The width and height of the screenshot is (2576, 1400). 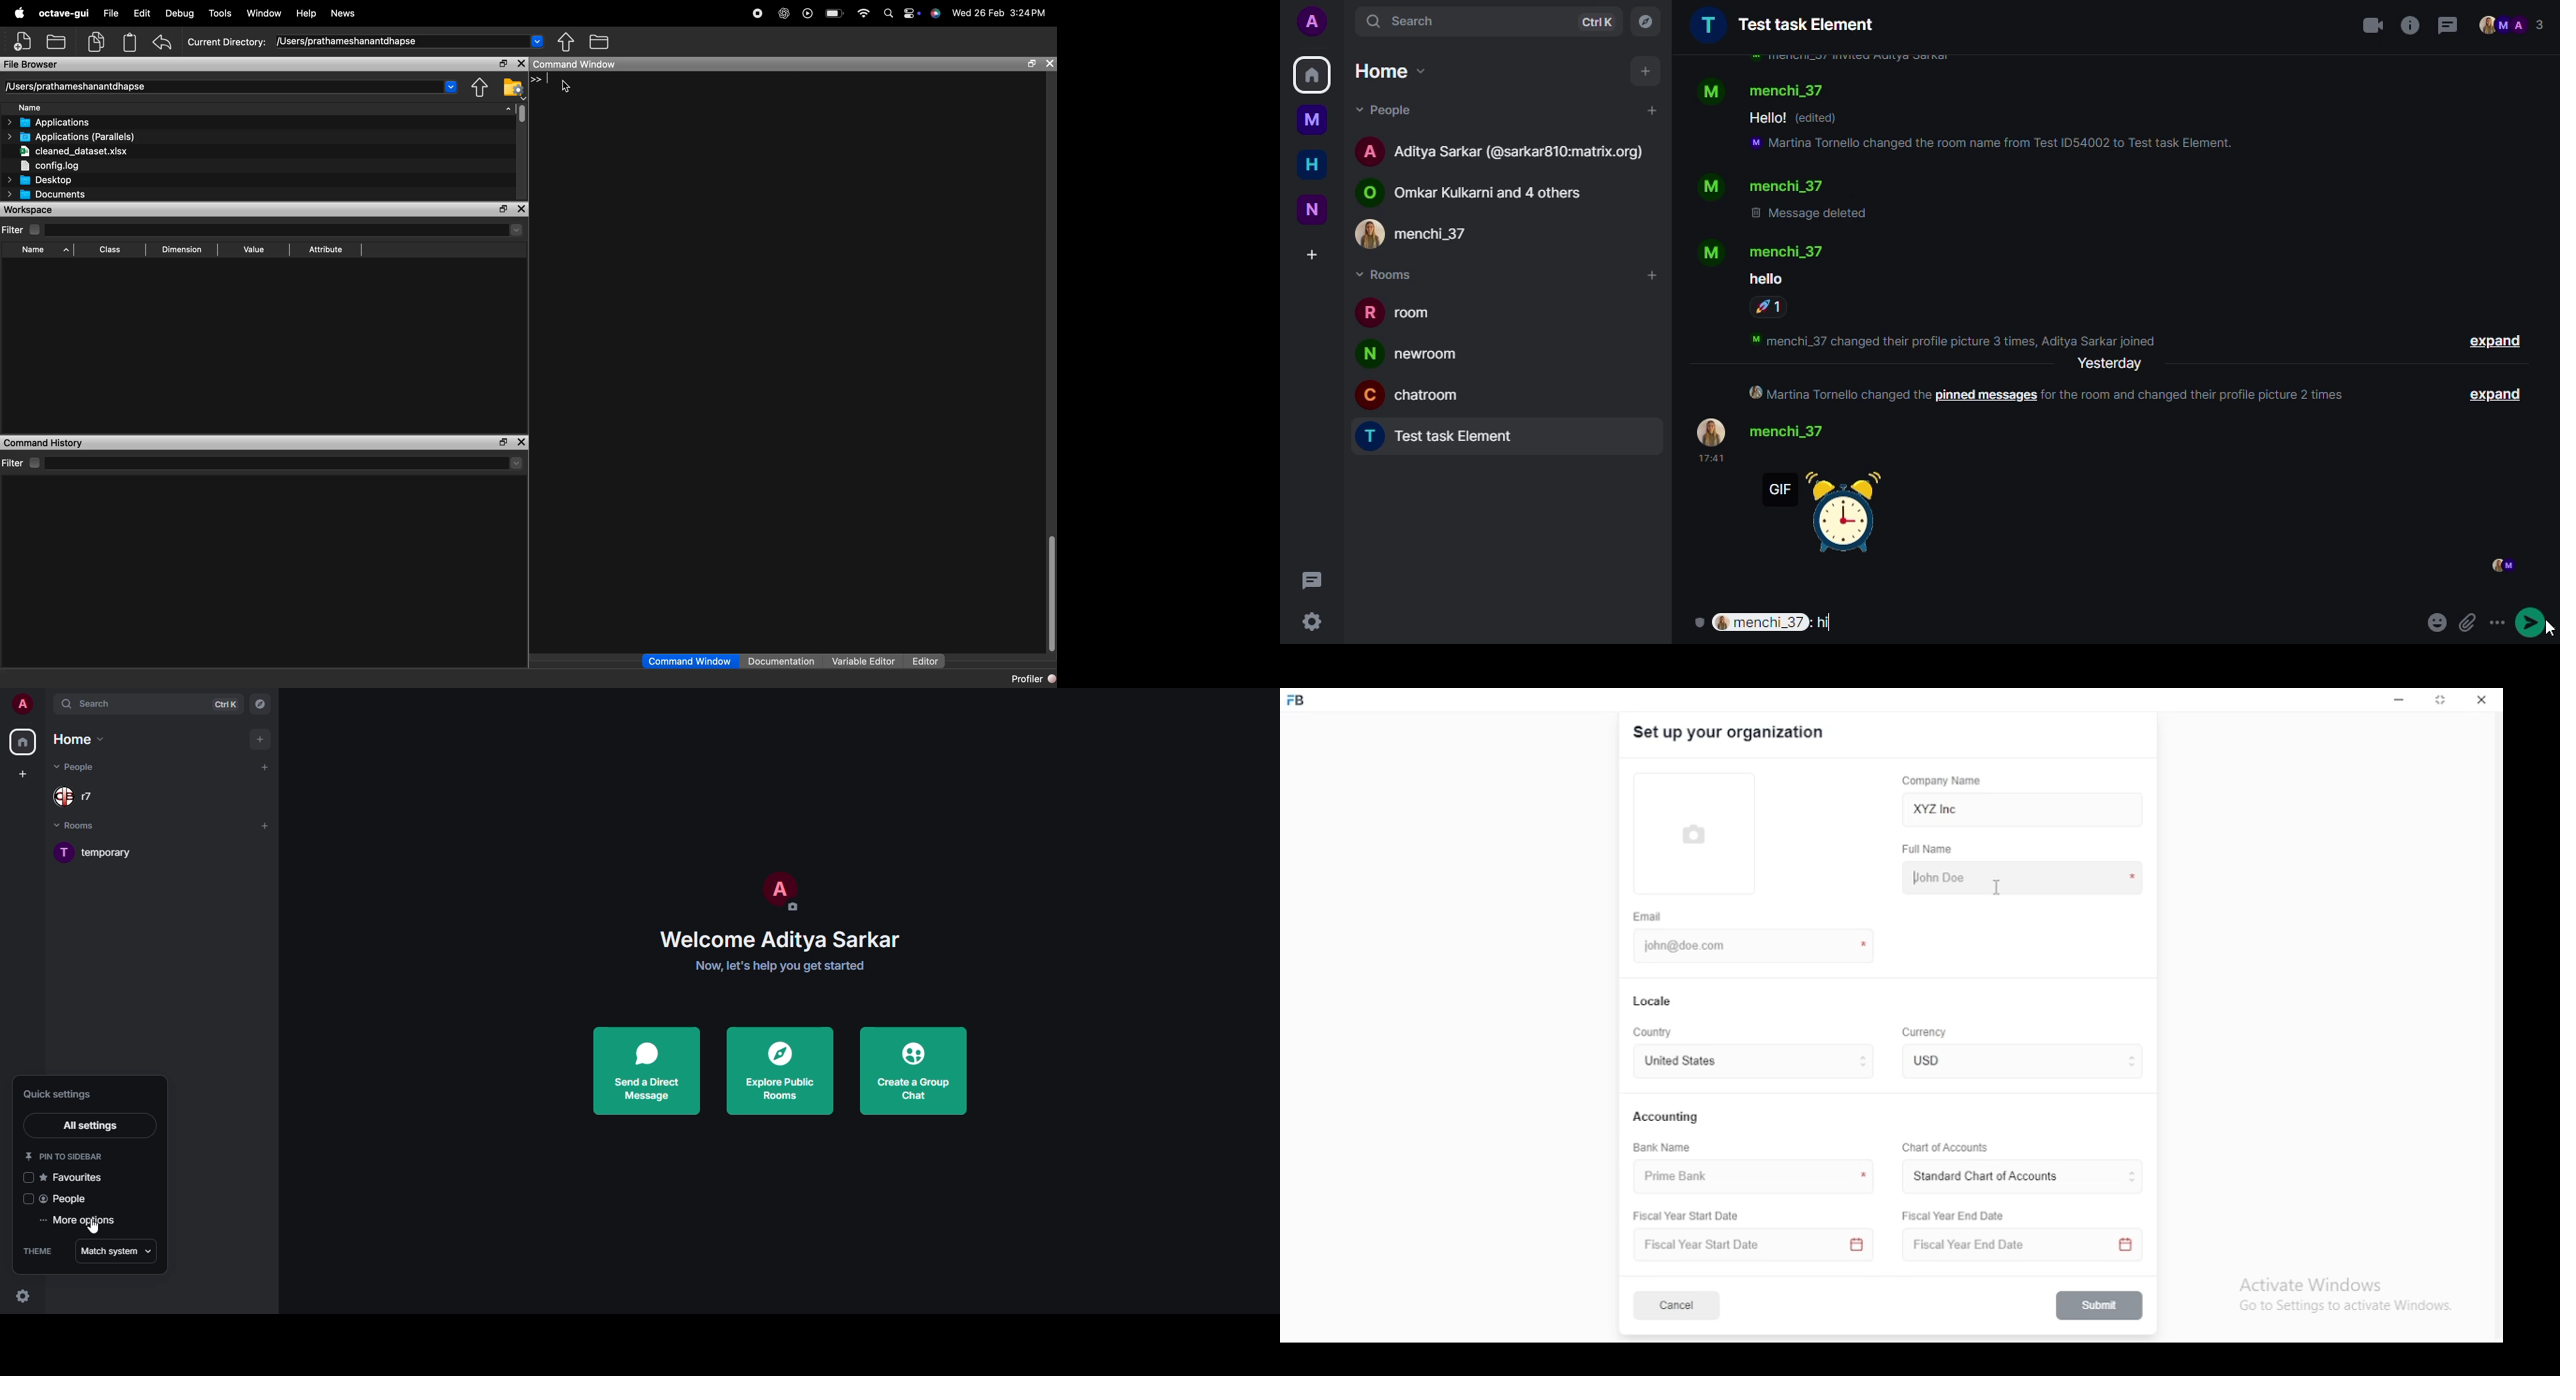 What do you see at coordinates (1990, 144) in the screenshot?
I see `info- Martina tornello changed the room name` at bounding box center [1990, 144].